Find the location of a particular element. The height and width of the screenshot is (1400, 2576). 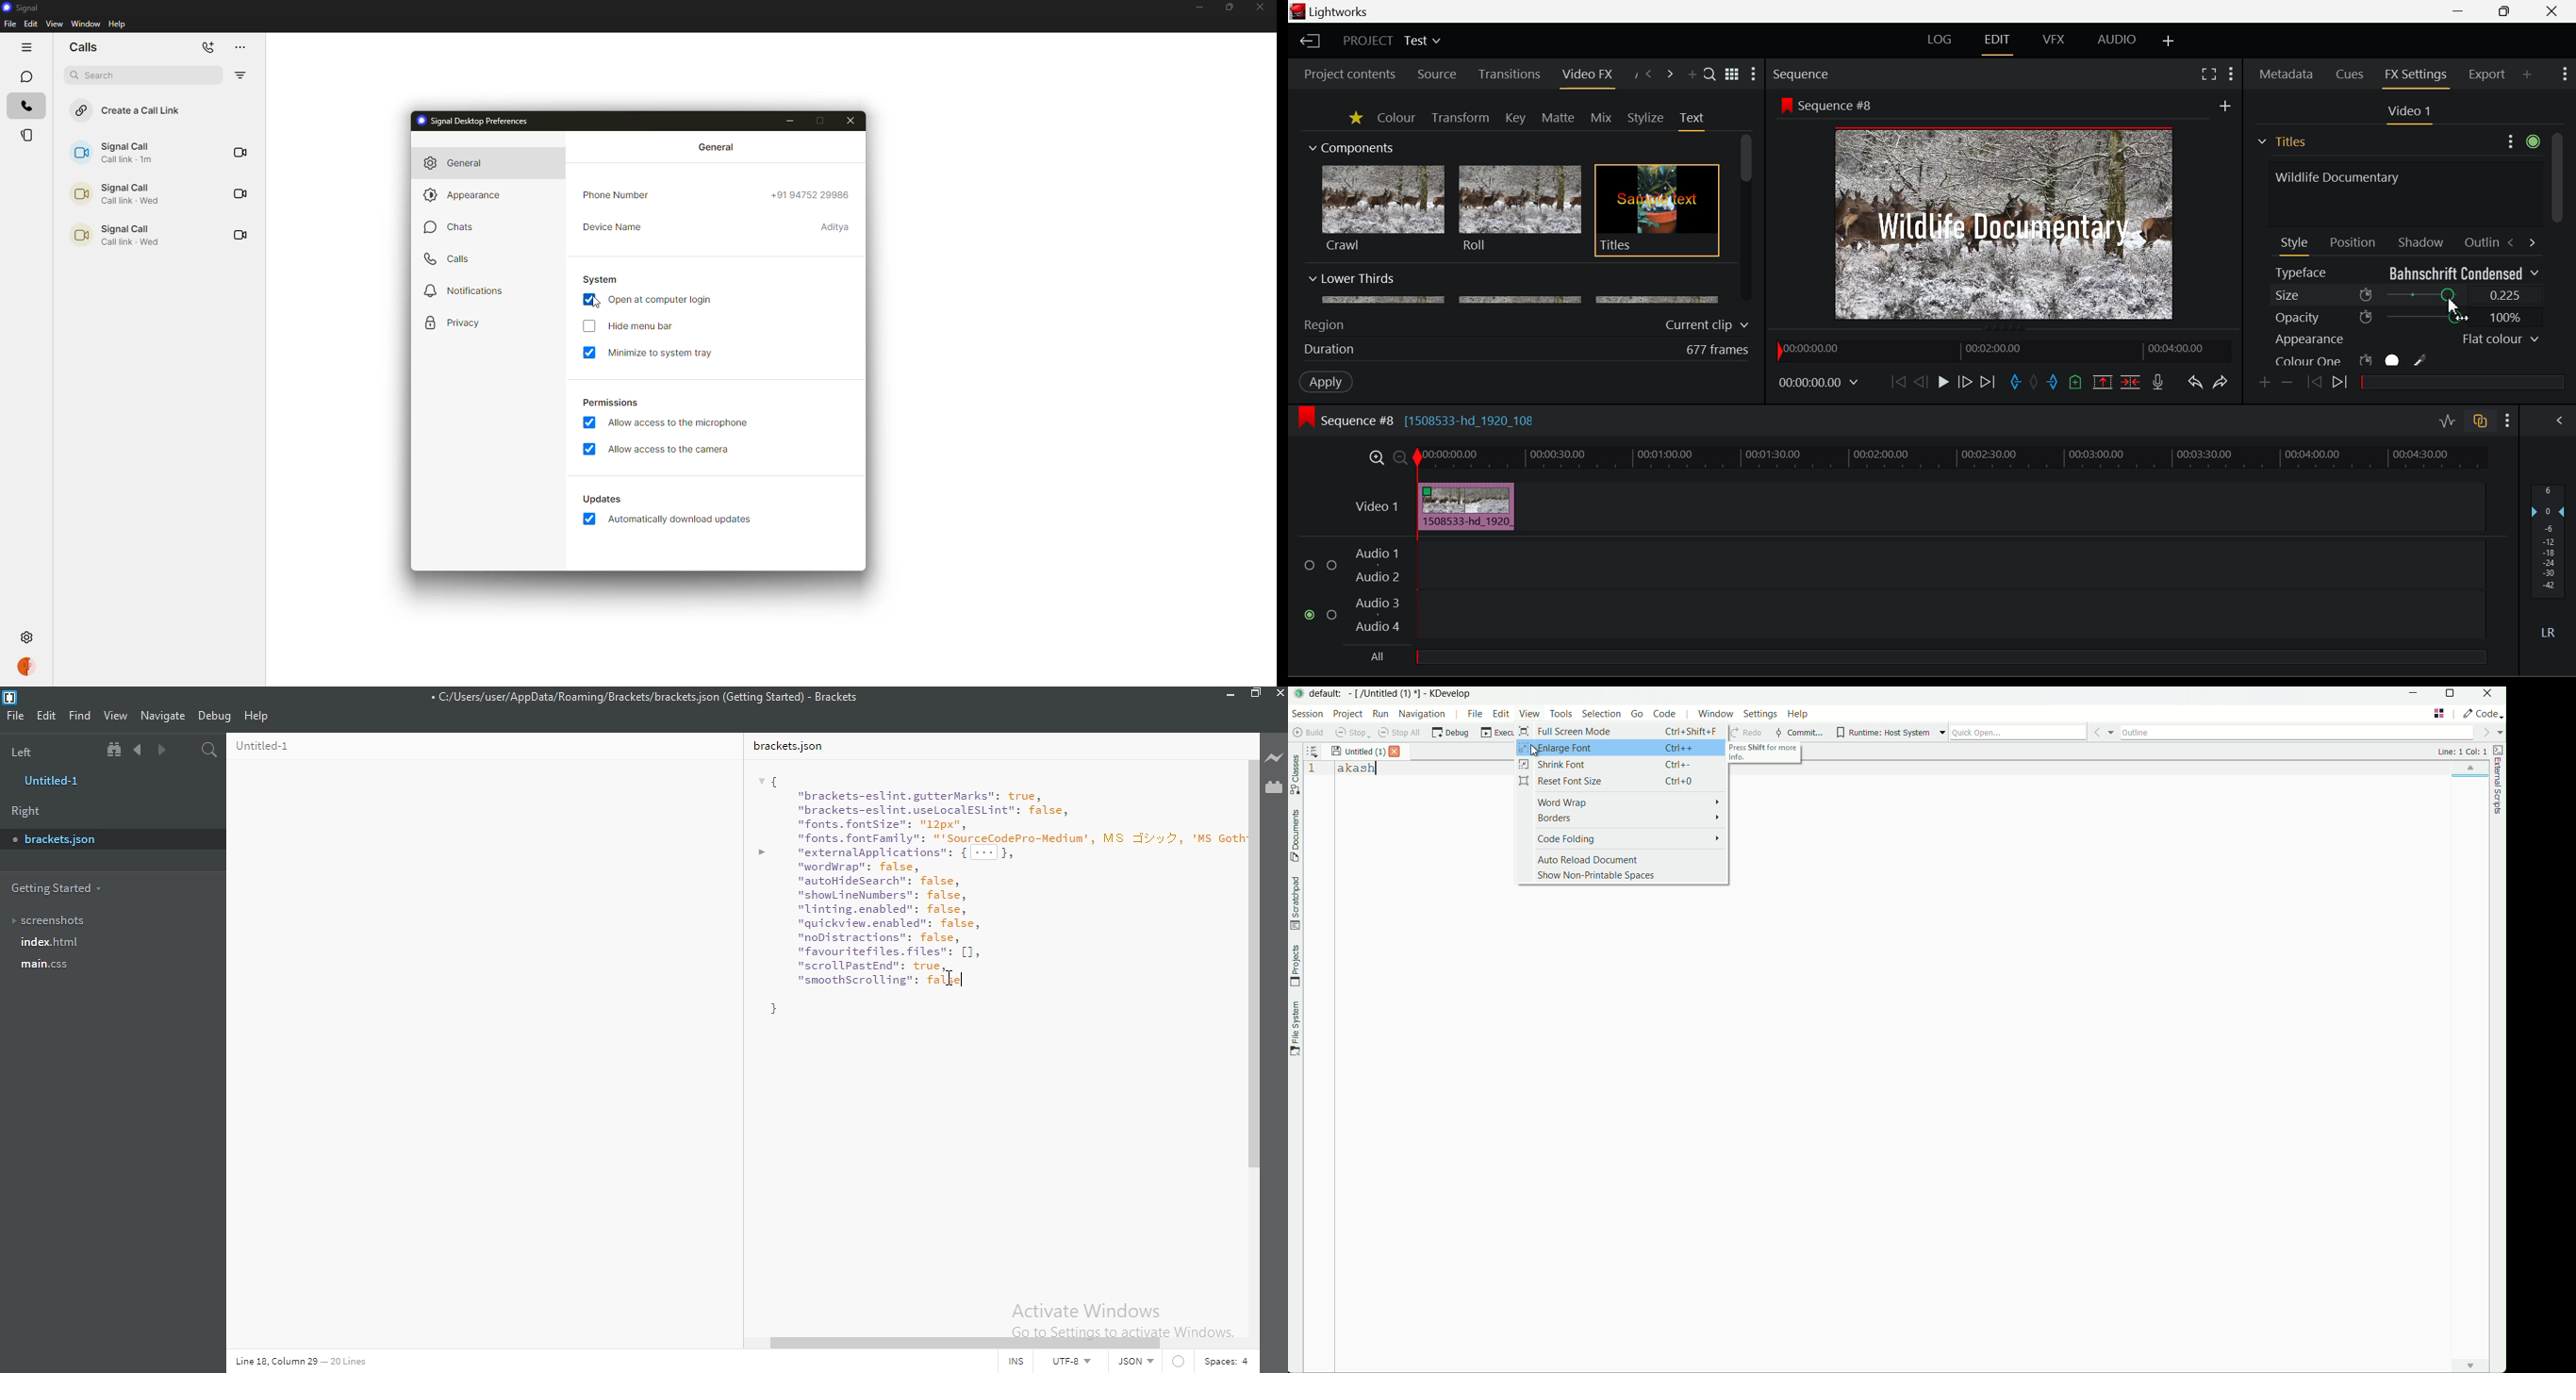

runtime host system is located at coordinates (1884, 734).